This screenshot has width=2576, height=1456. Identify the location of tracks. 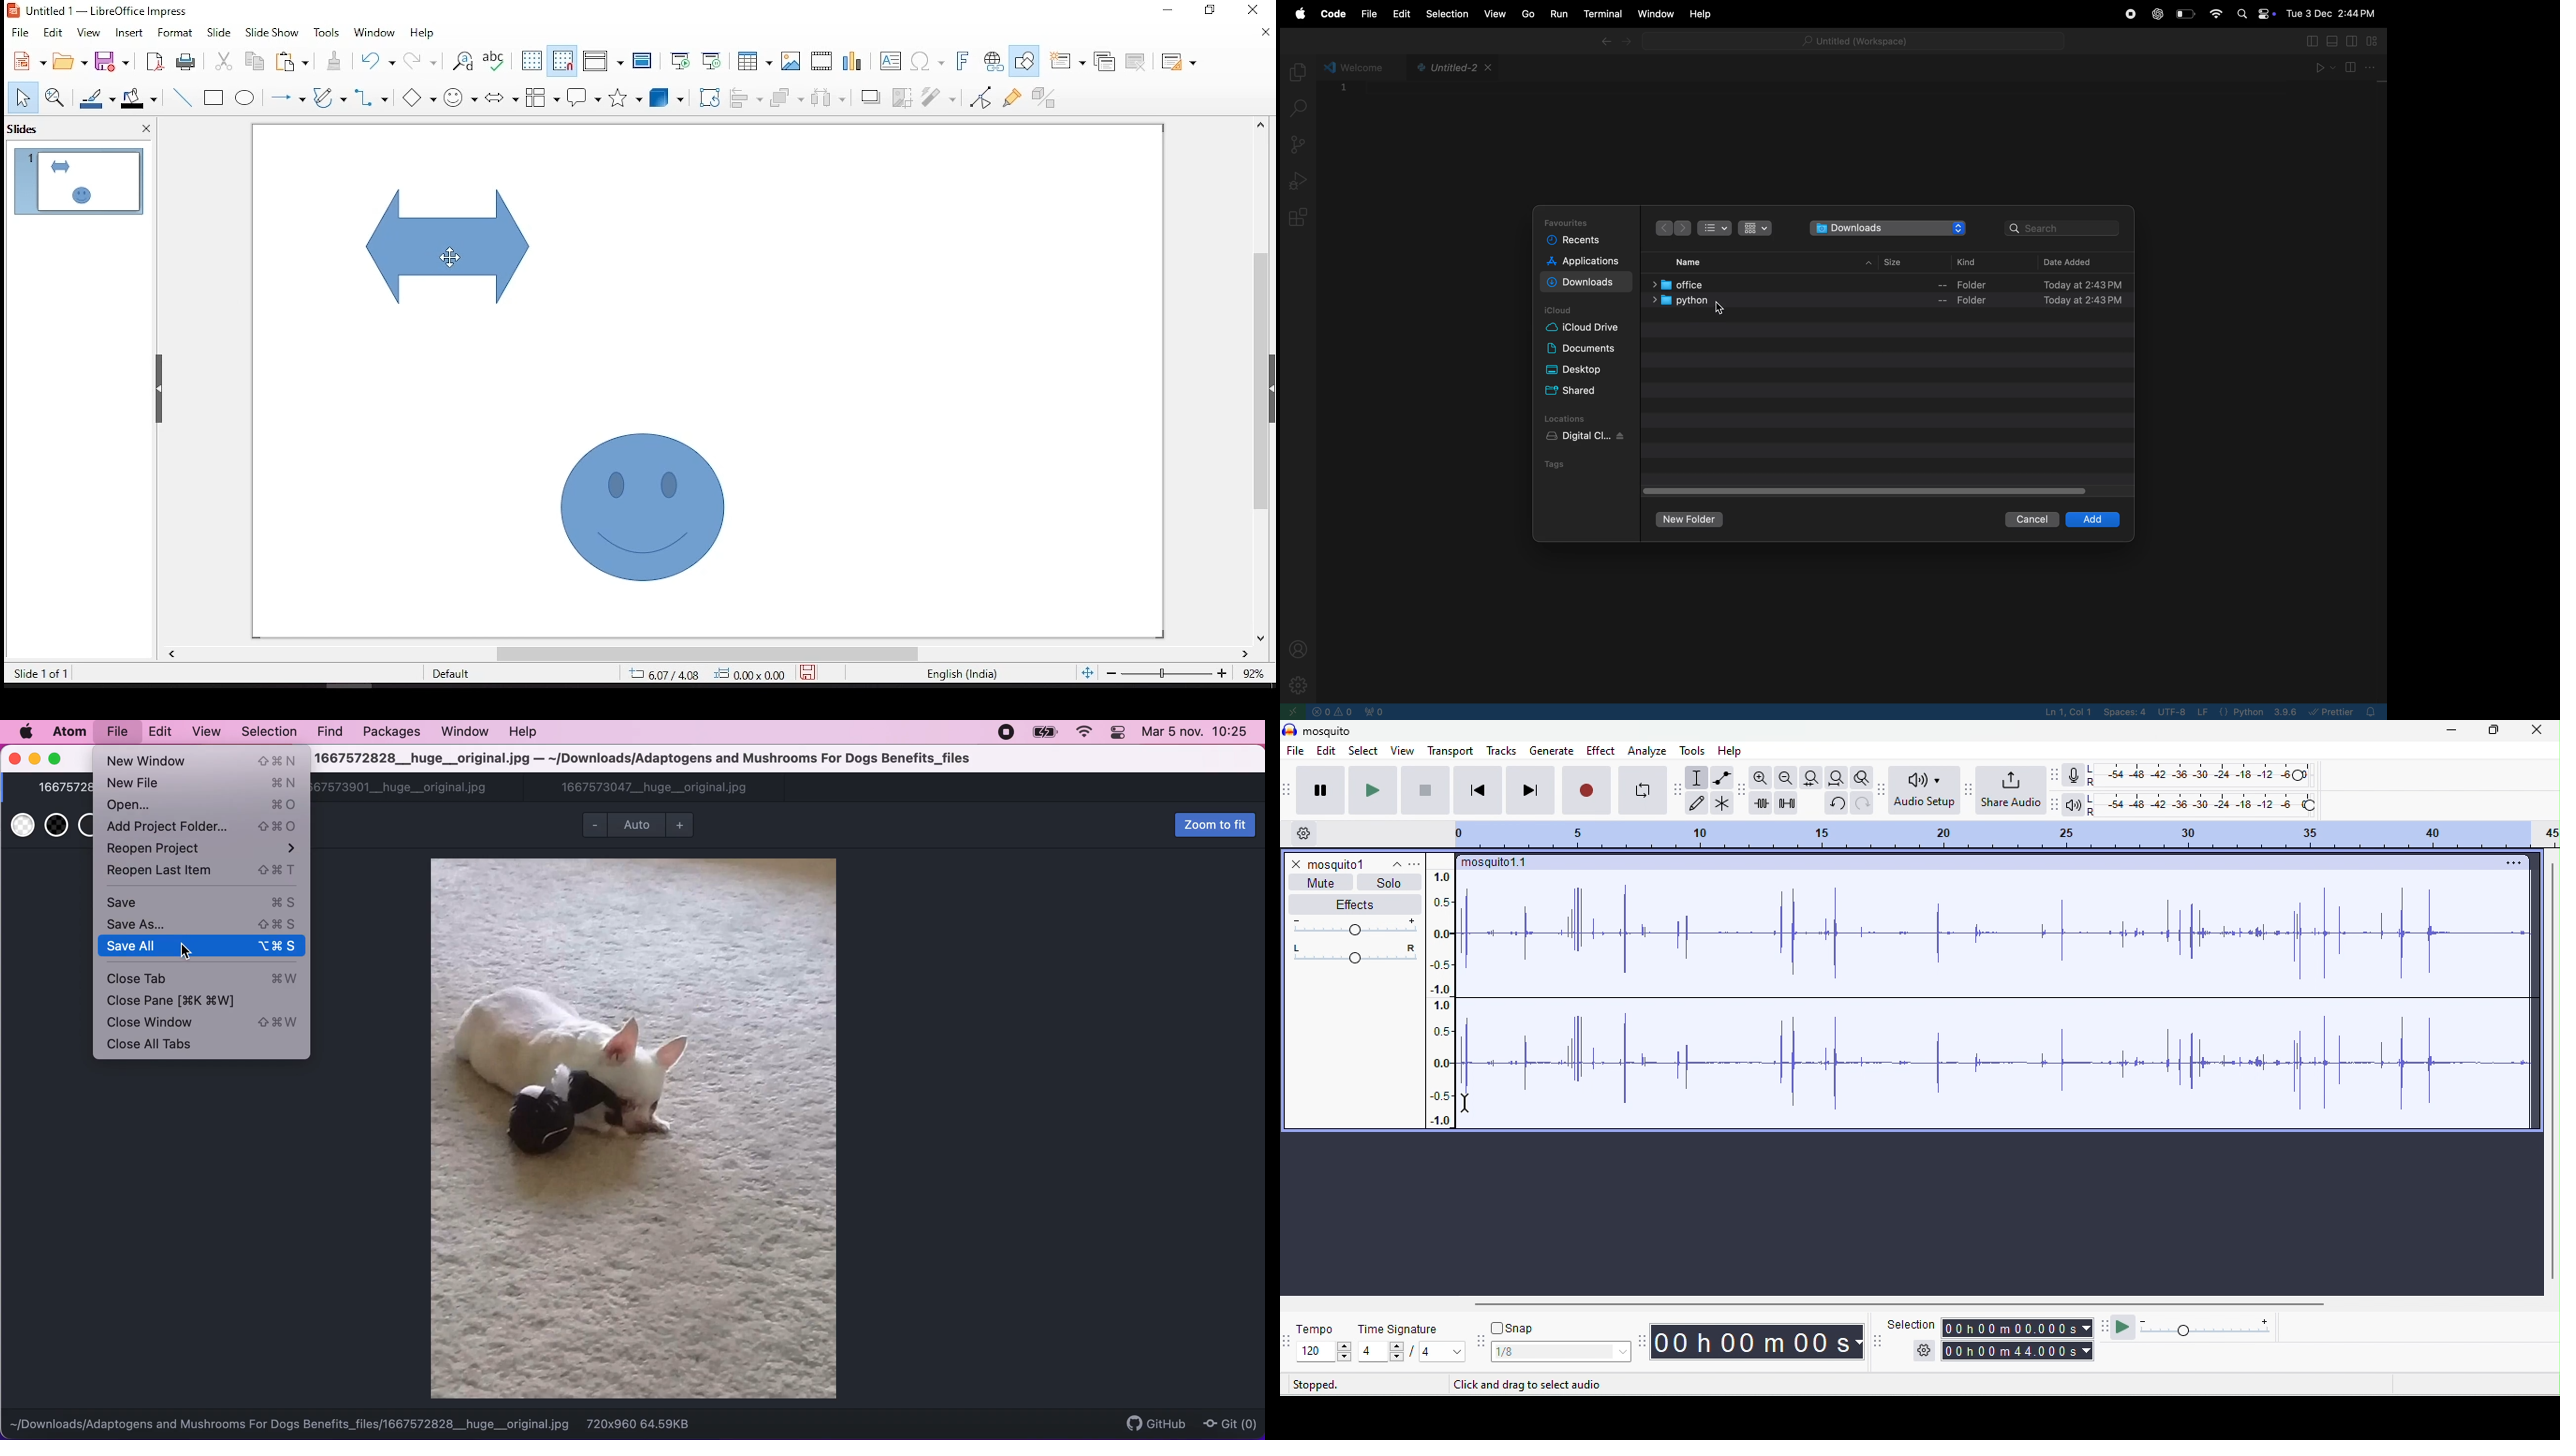
(1502, 750).